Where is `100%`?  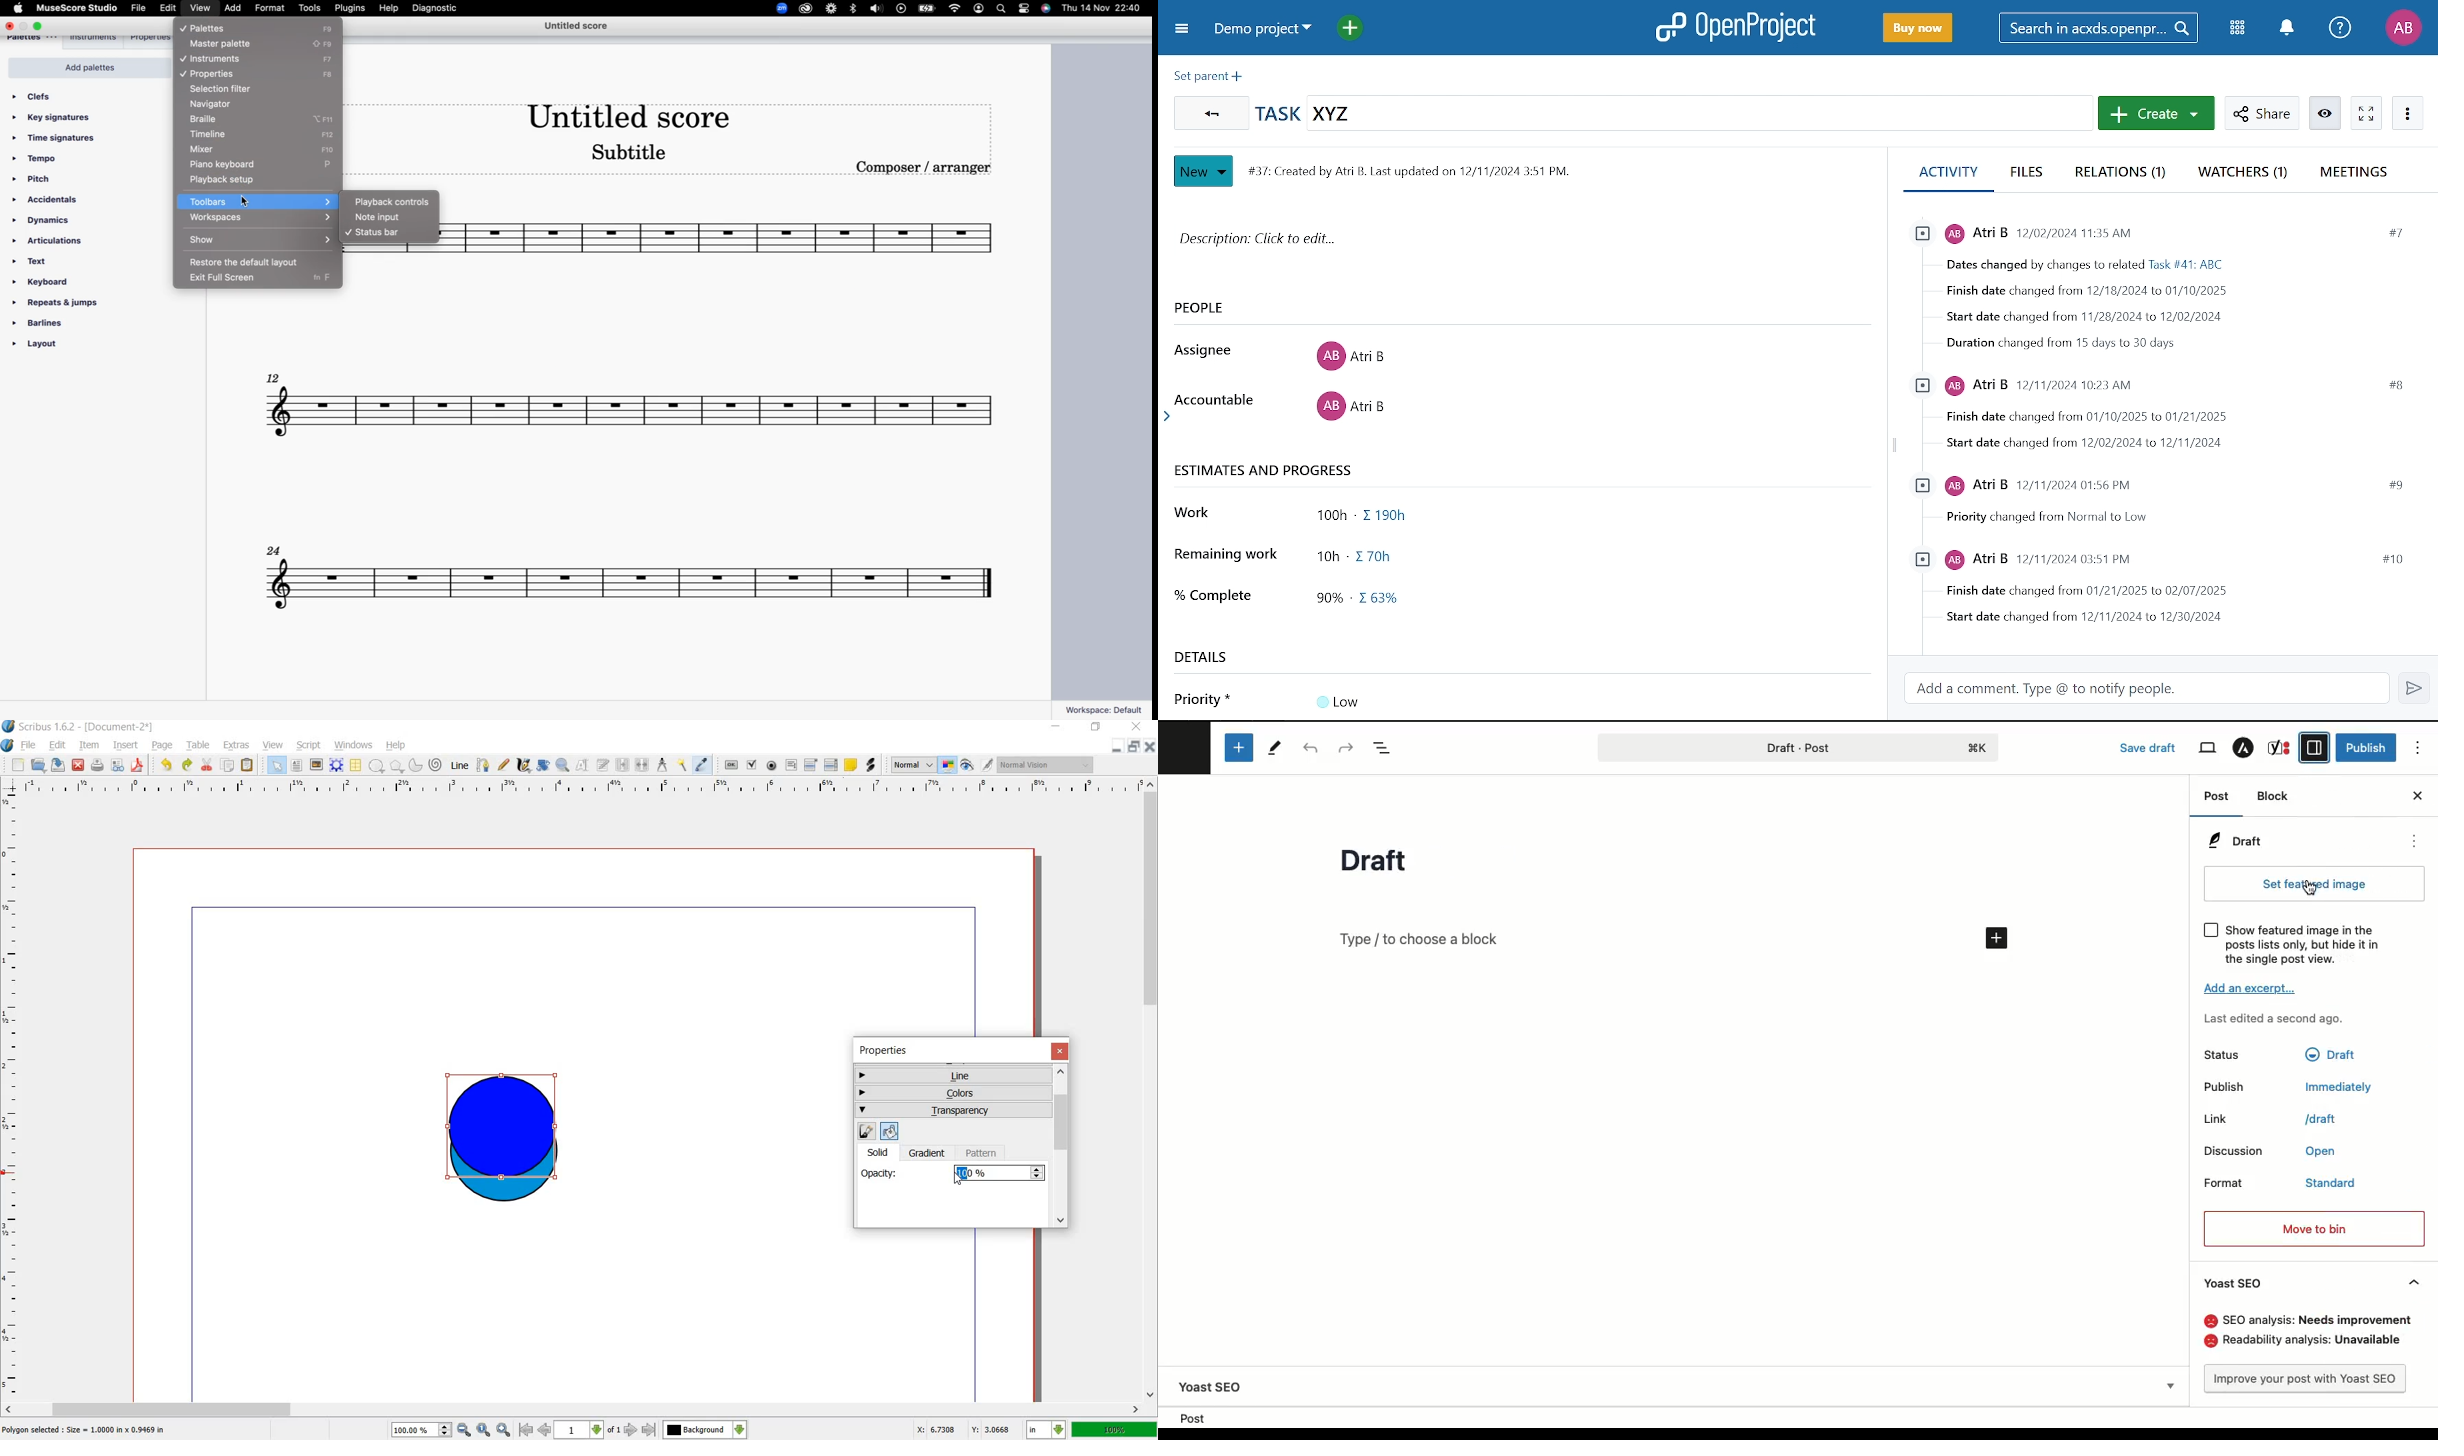 100% is located at coordinates (1116, 1431).